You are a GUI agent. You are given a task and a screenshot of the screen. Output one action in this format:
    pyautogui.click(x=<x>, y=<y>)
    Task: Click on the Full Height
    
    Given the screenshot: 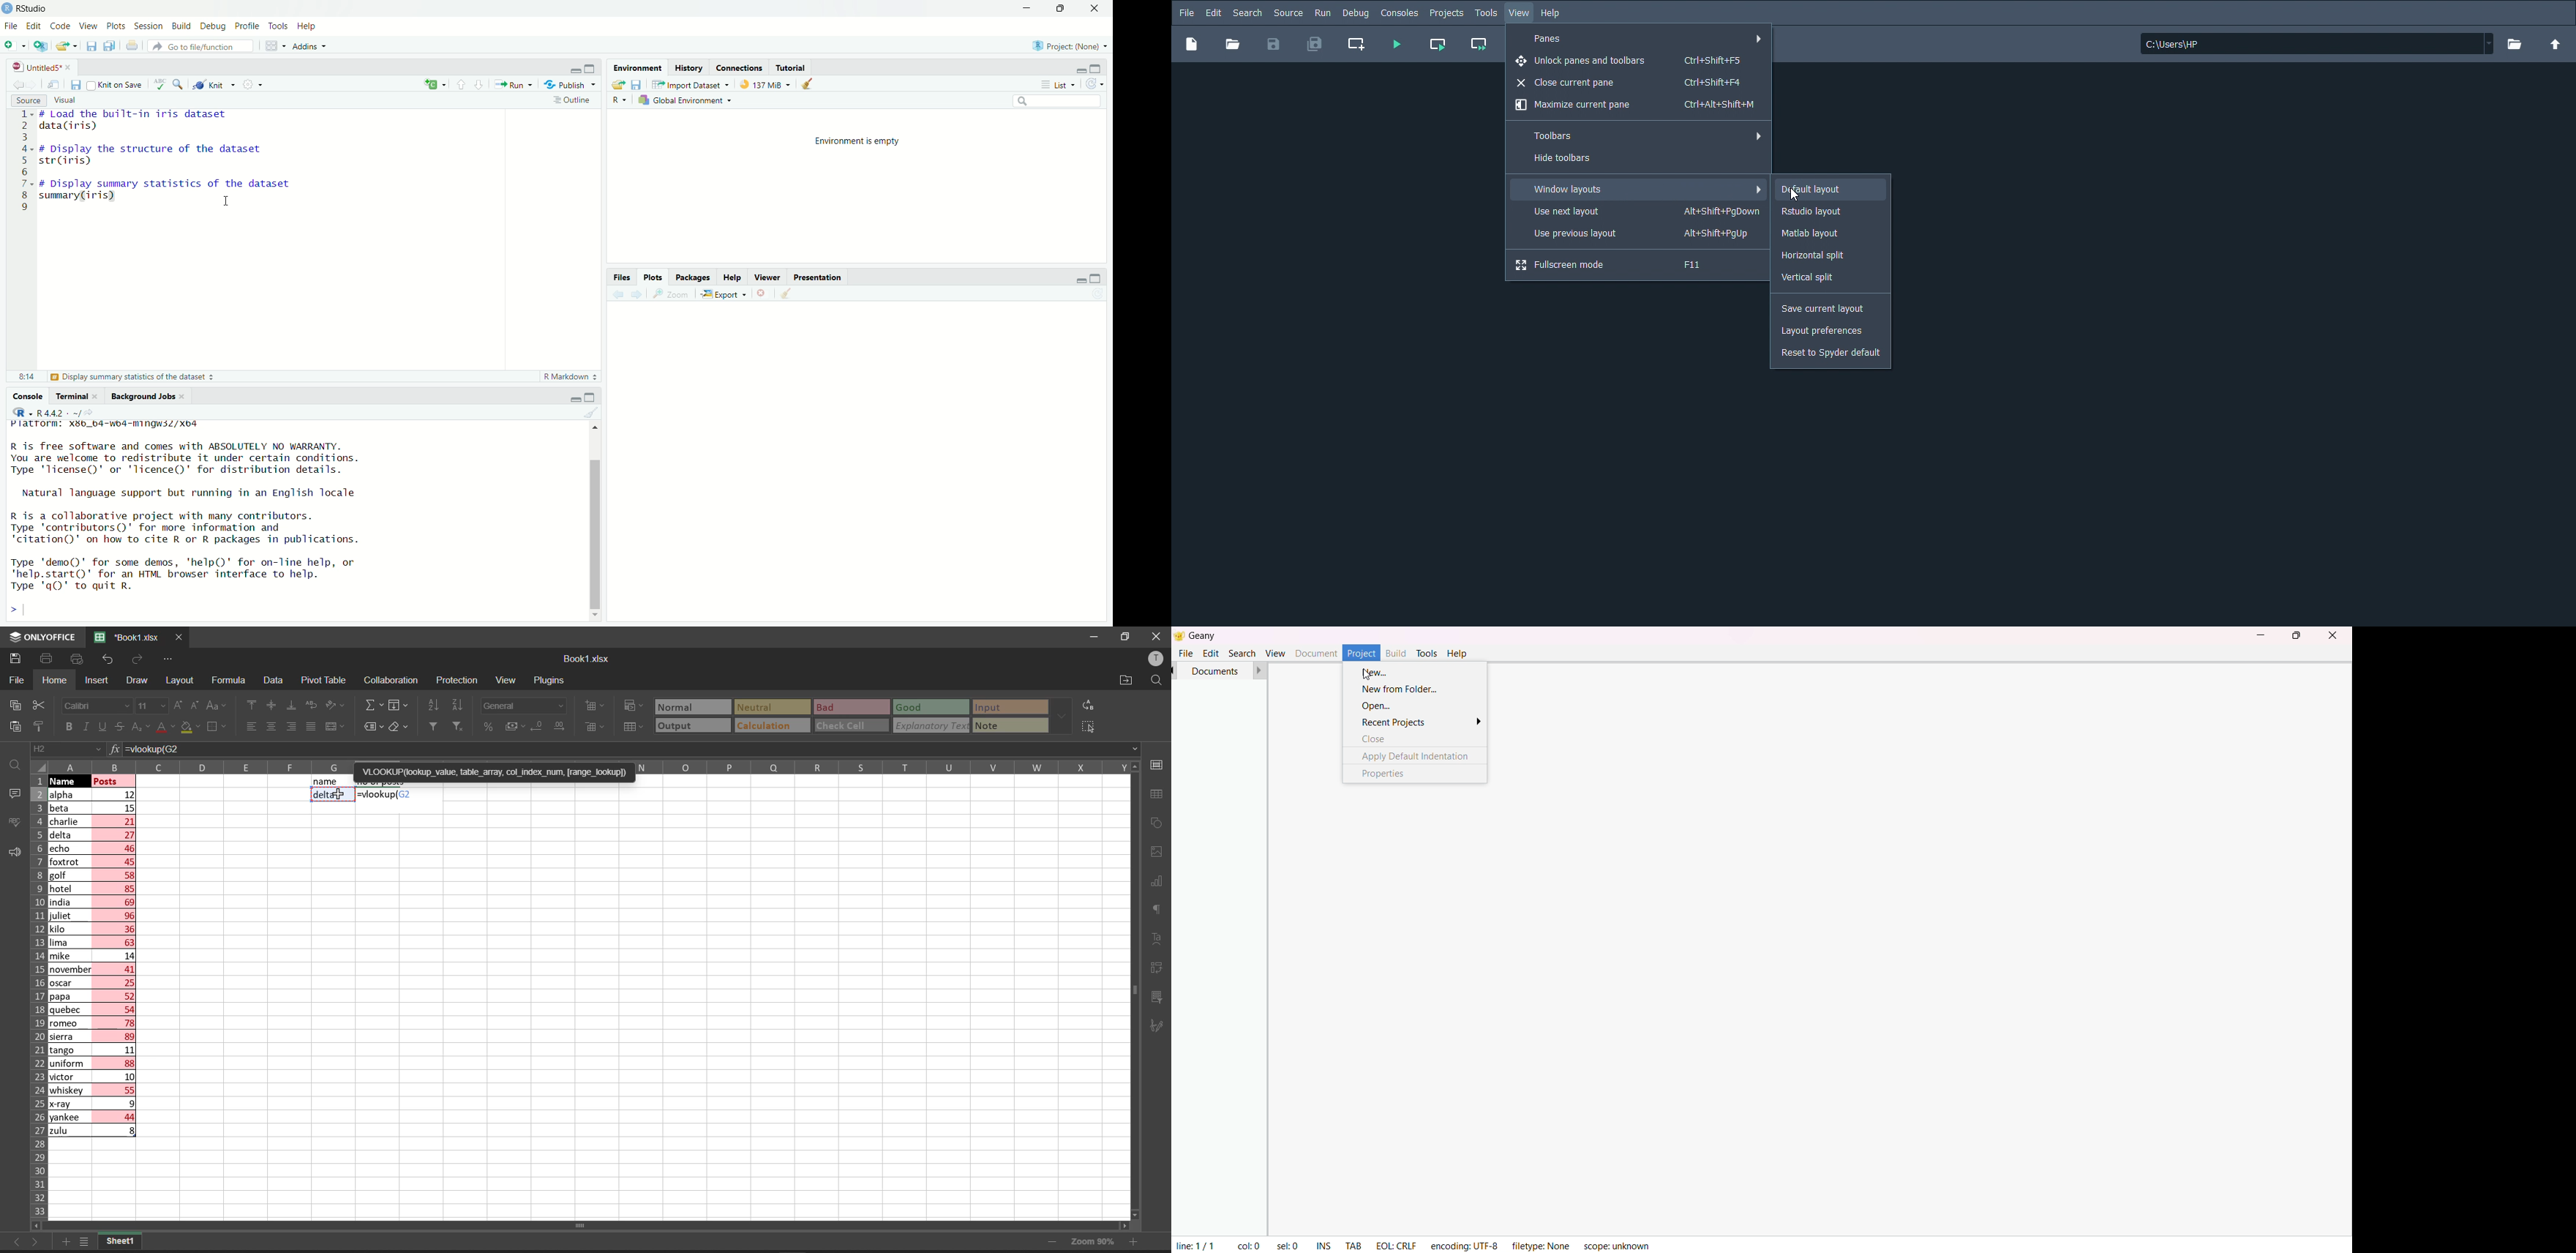 What is the action you would take?
    pyautogui.click(x=1097, y=278)
    